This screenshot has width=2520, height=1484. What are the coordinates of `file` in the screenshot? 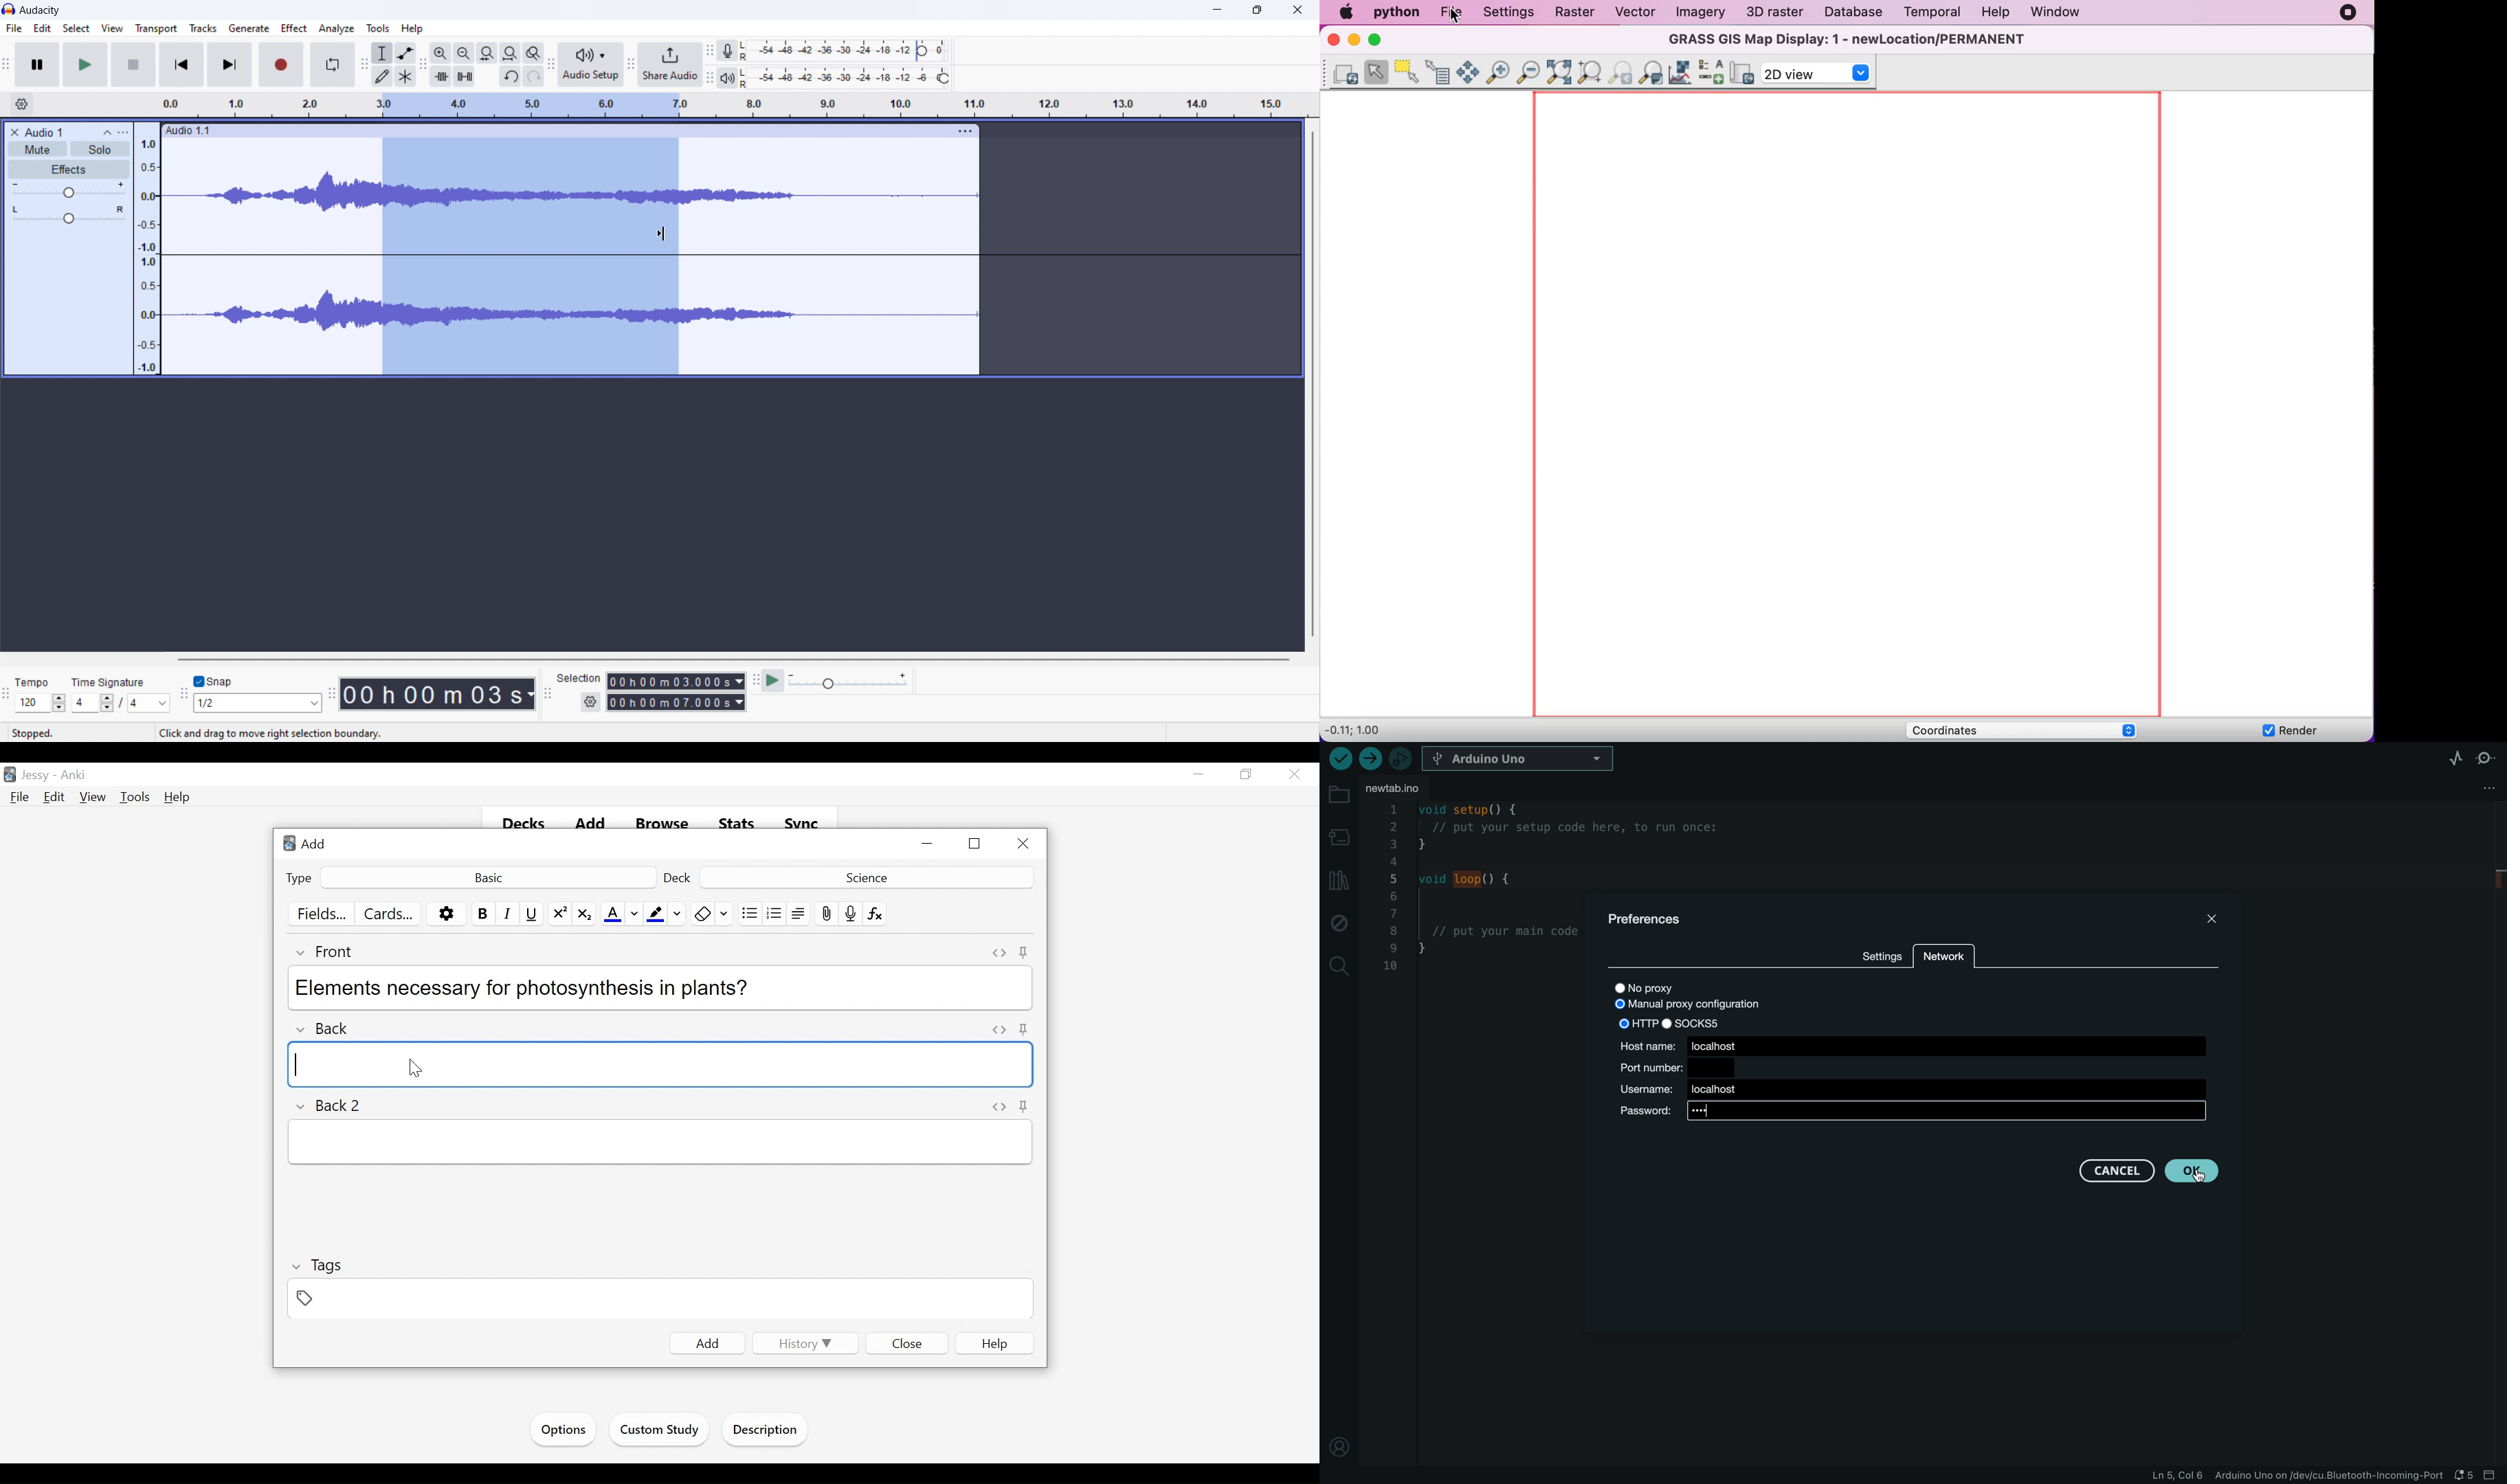 It's located at (14, 28).